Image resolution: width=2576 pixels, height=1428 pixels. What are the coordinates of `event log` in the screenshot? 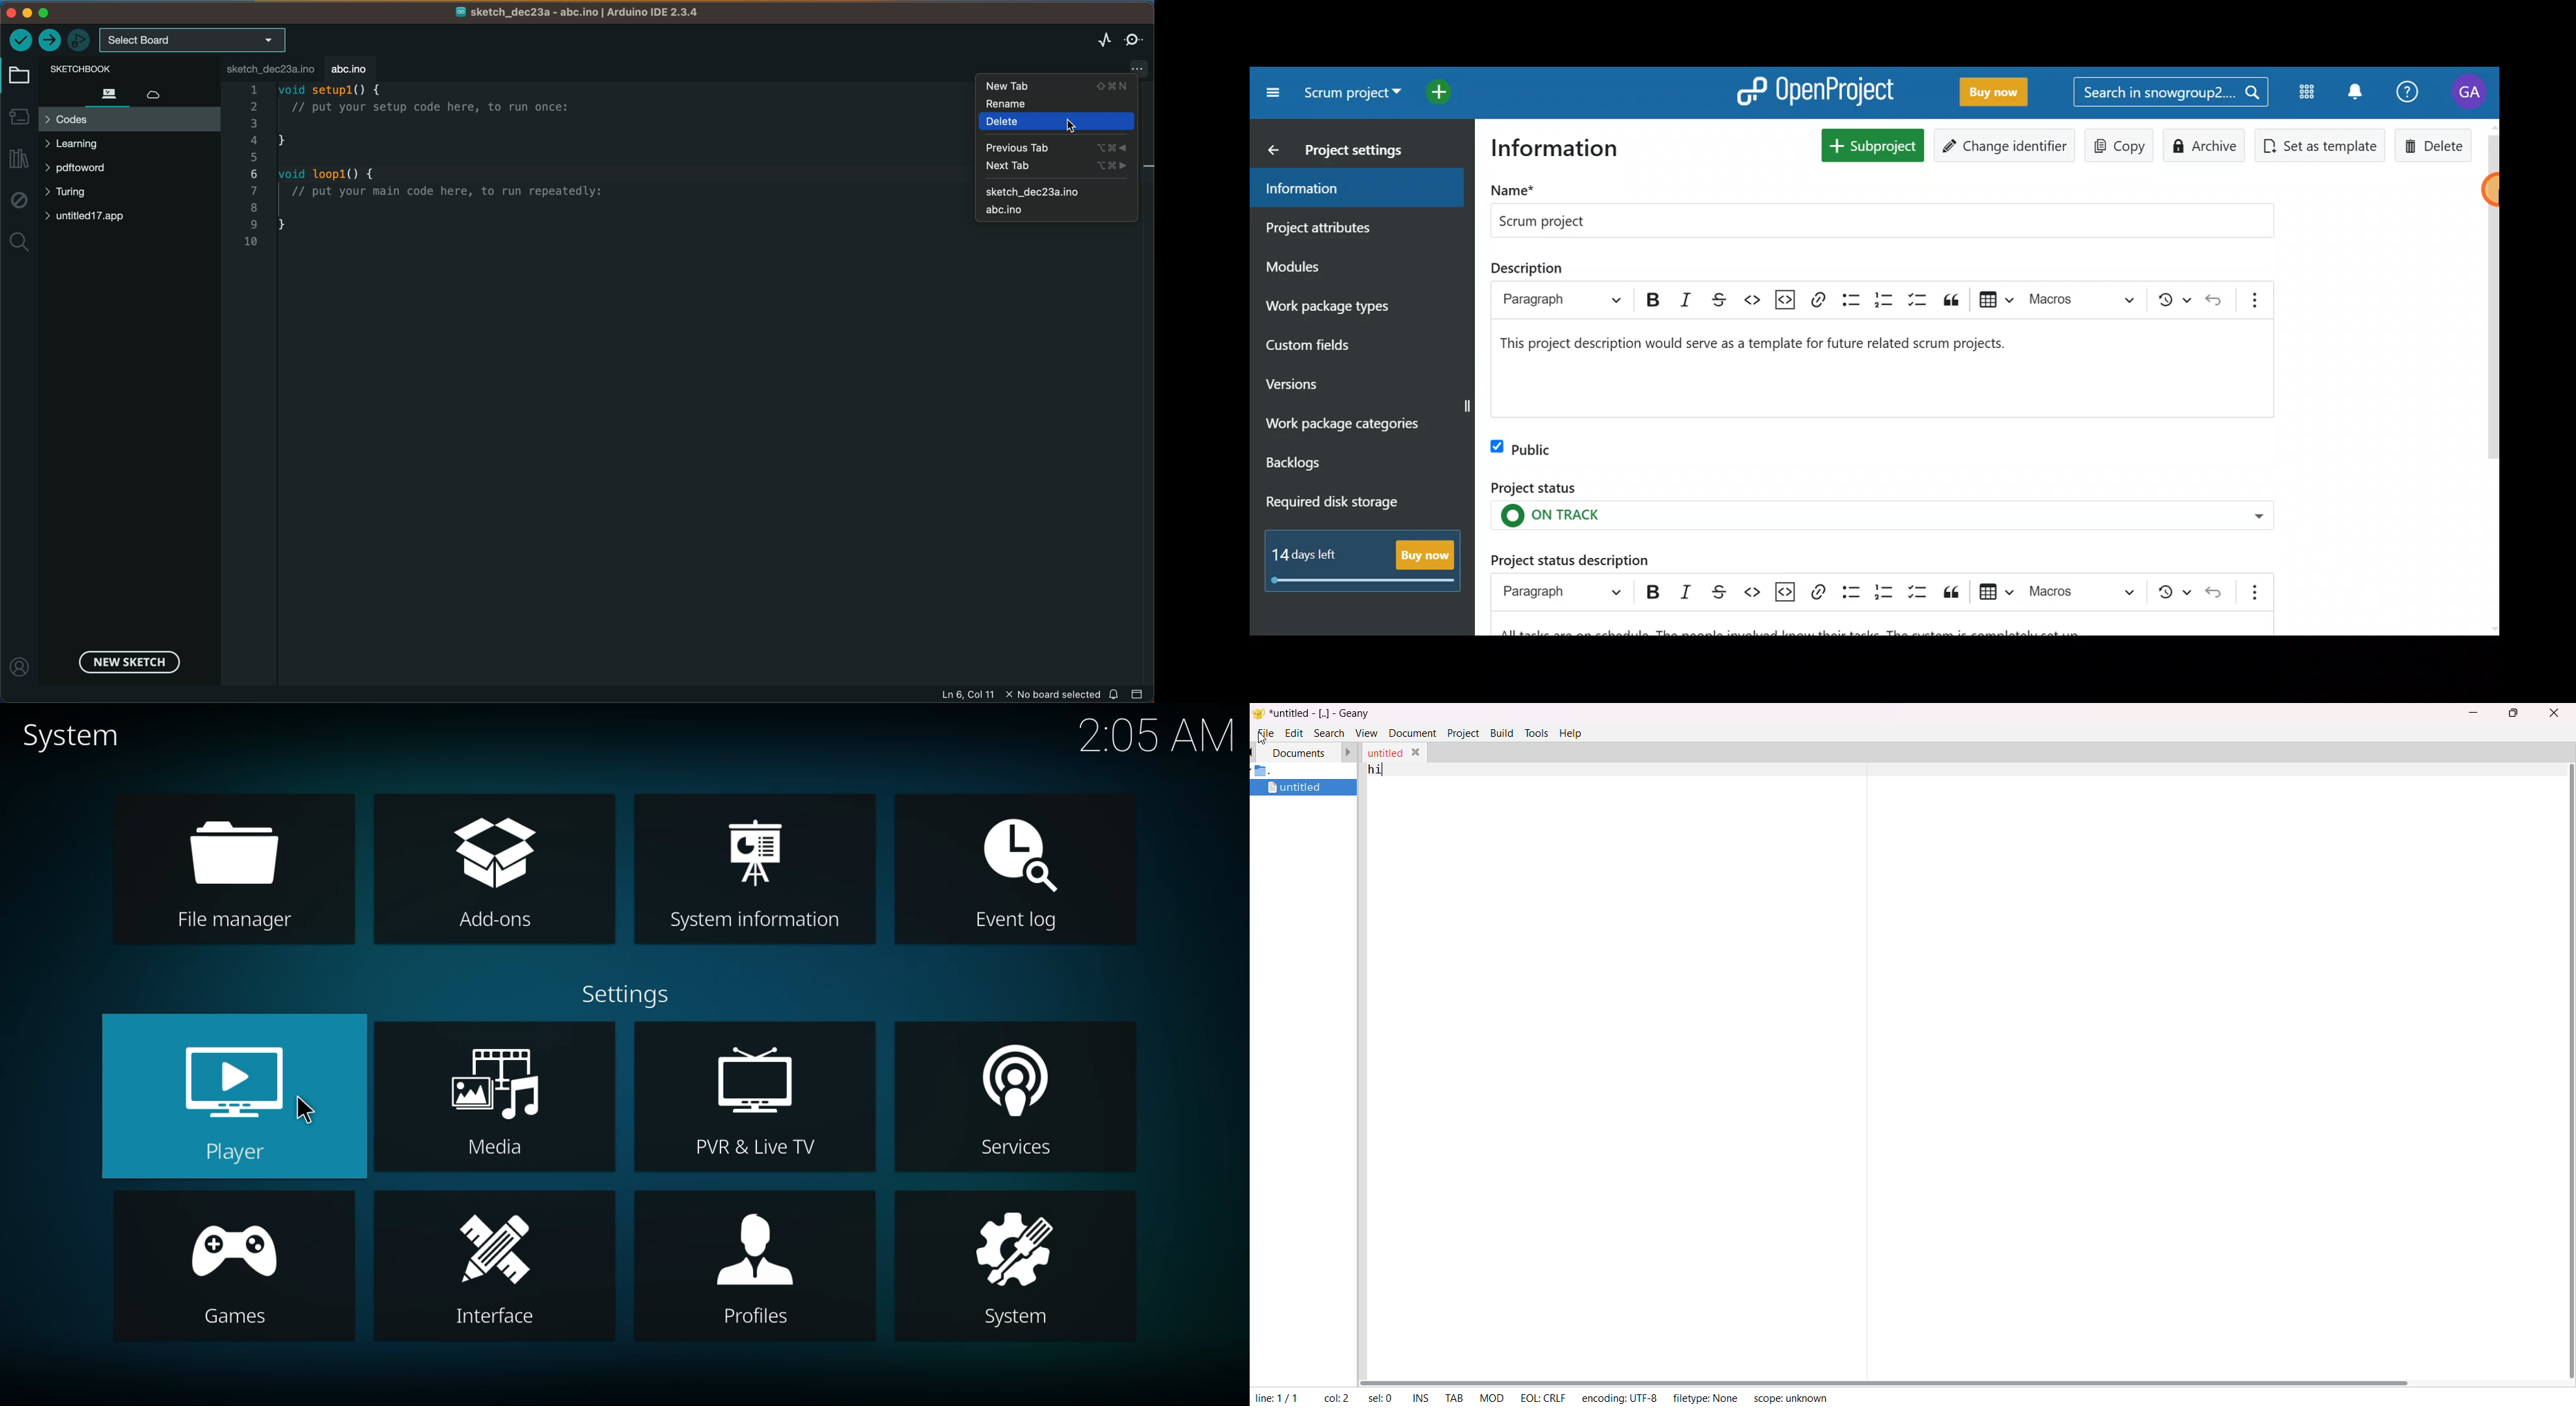 It's located at (1014, 872).